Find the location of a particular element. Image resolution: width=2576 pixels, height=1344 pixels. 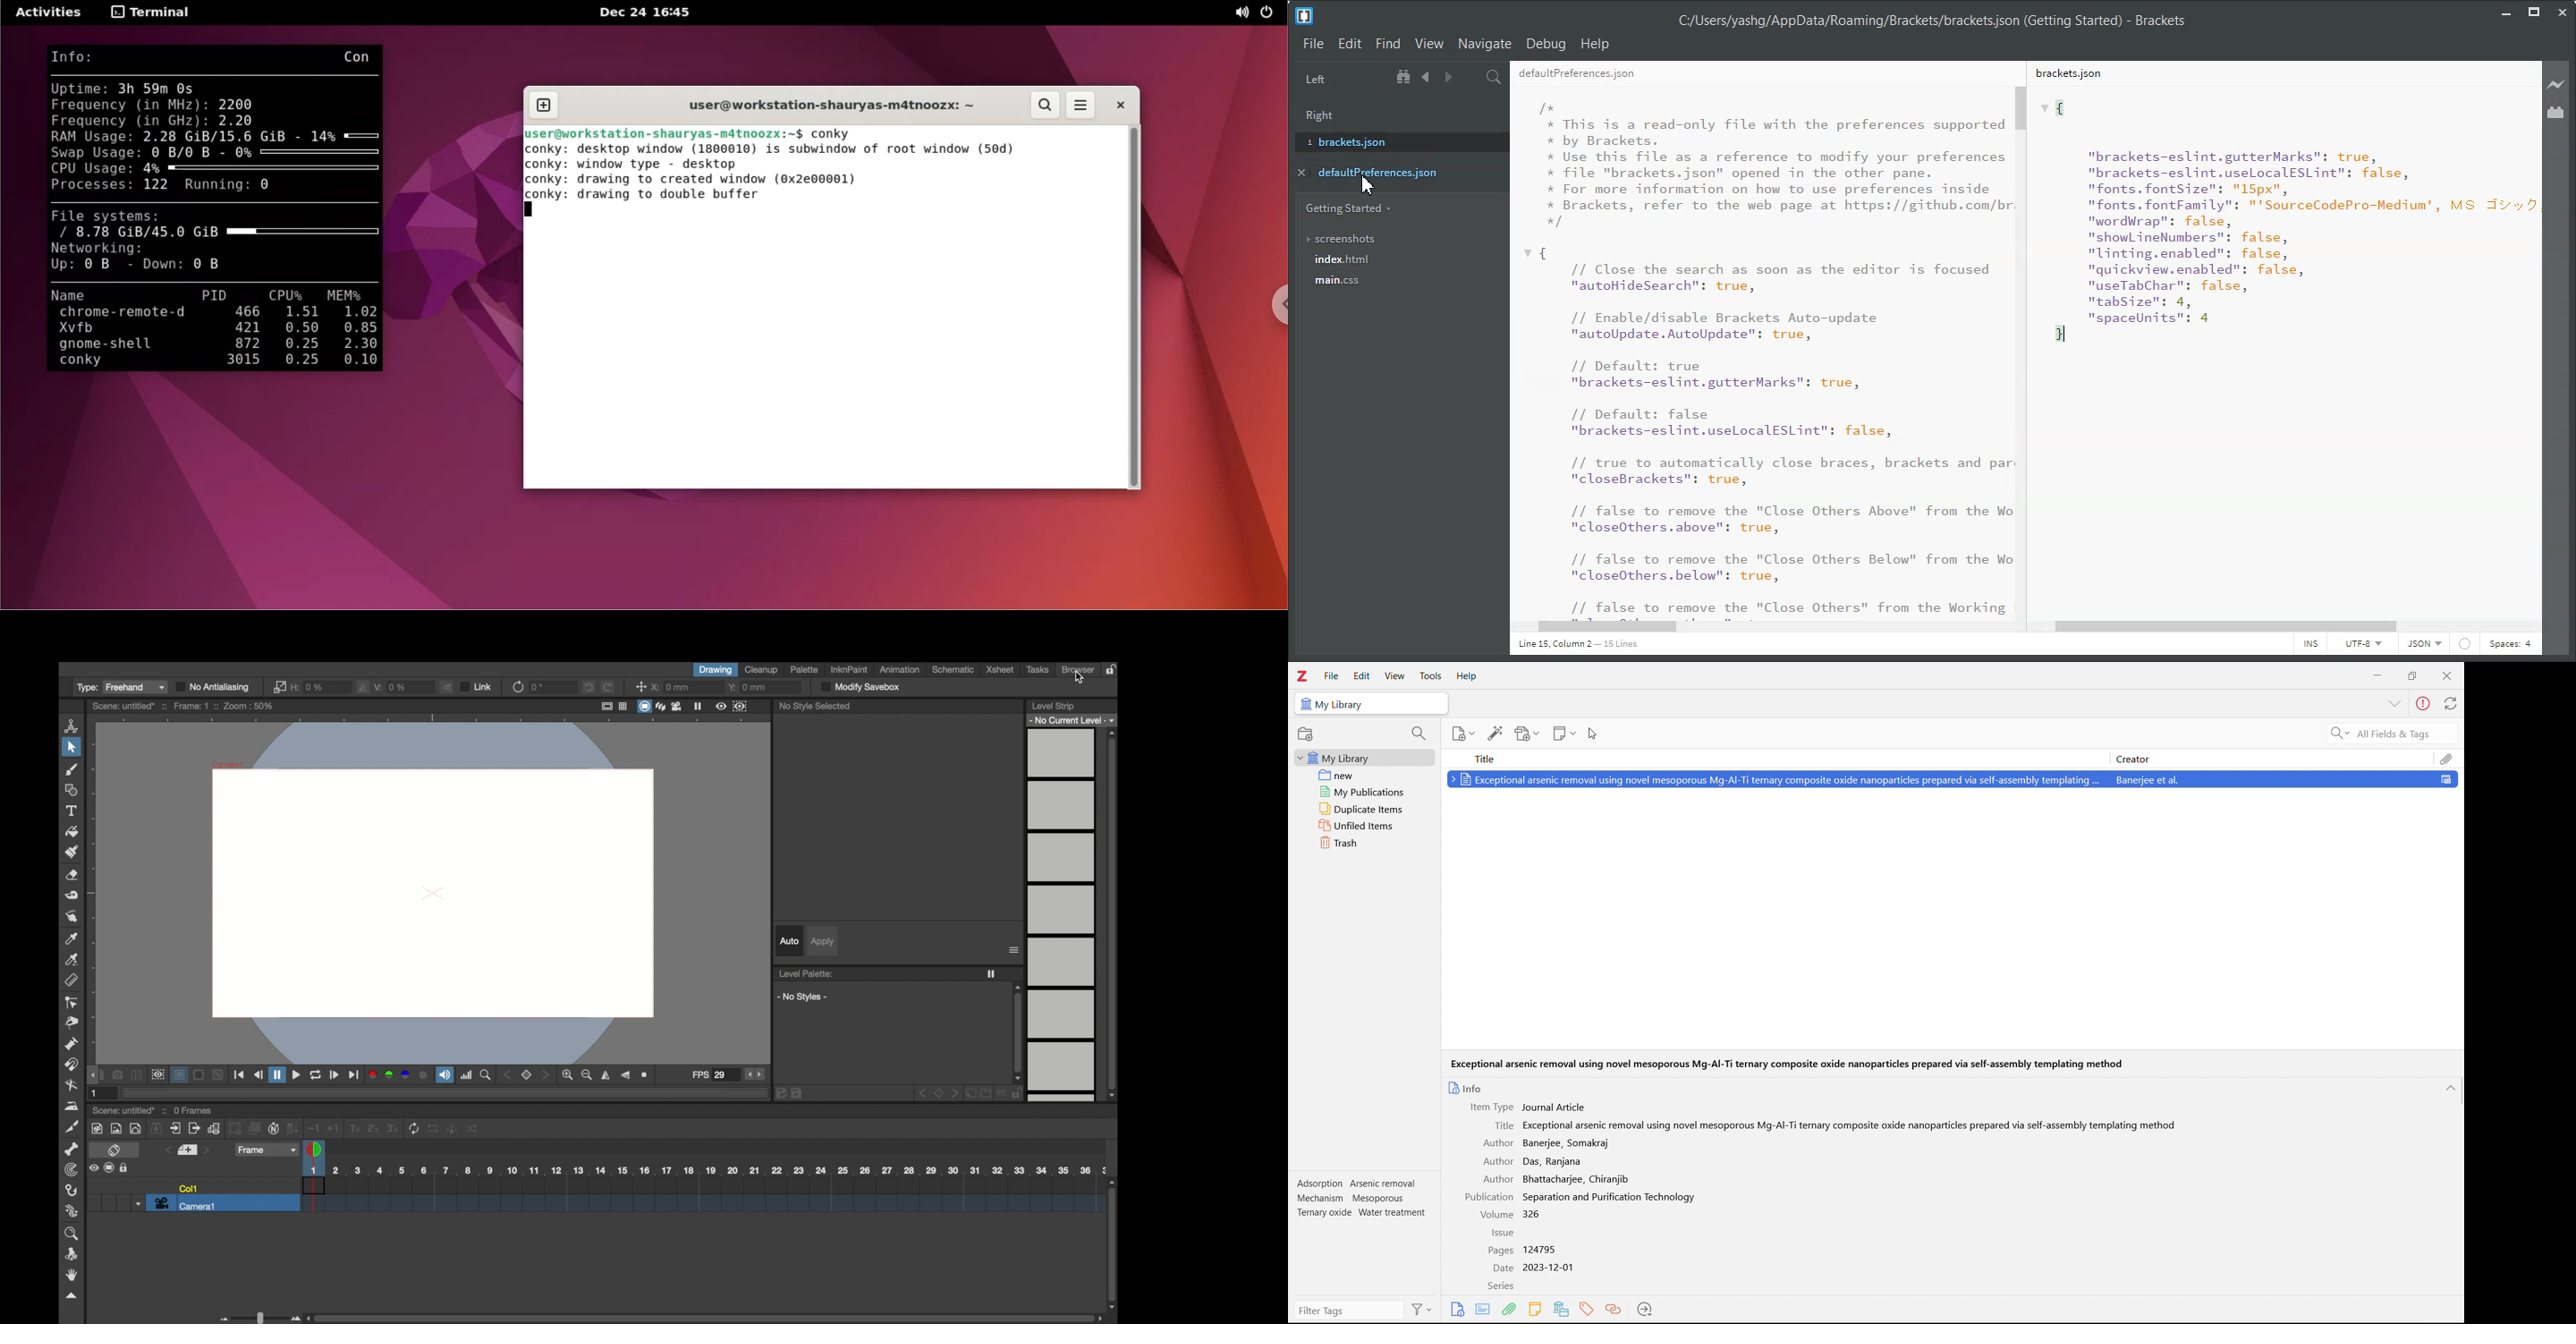

Help is located at coordinates (1596, 43).